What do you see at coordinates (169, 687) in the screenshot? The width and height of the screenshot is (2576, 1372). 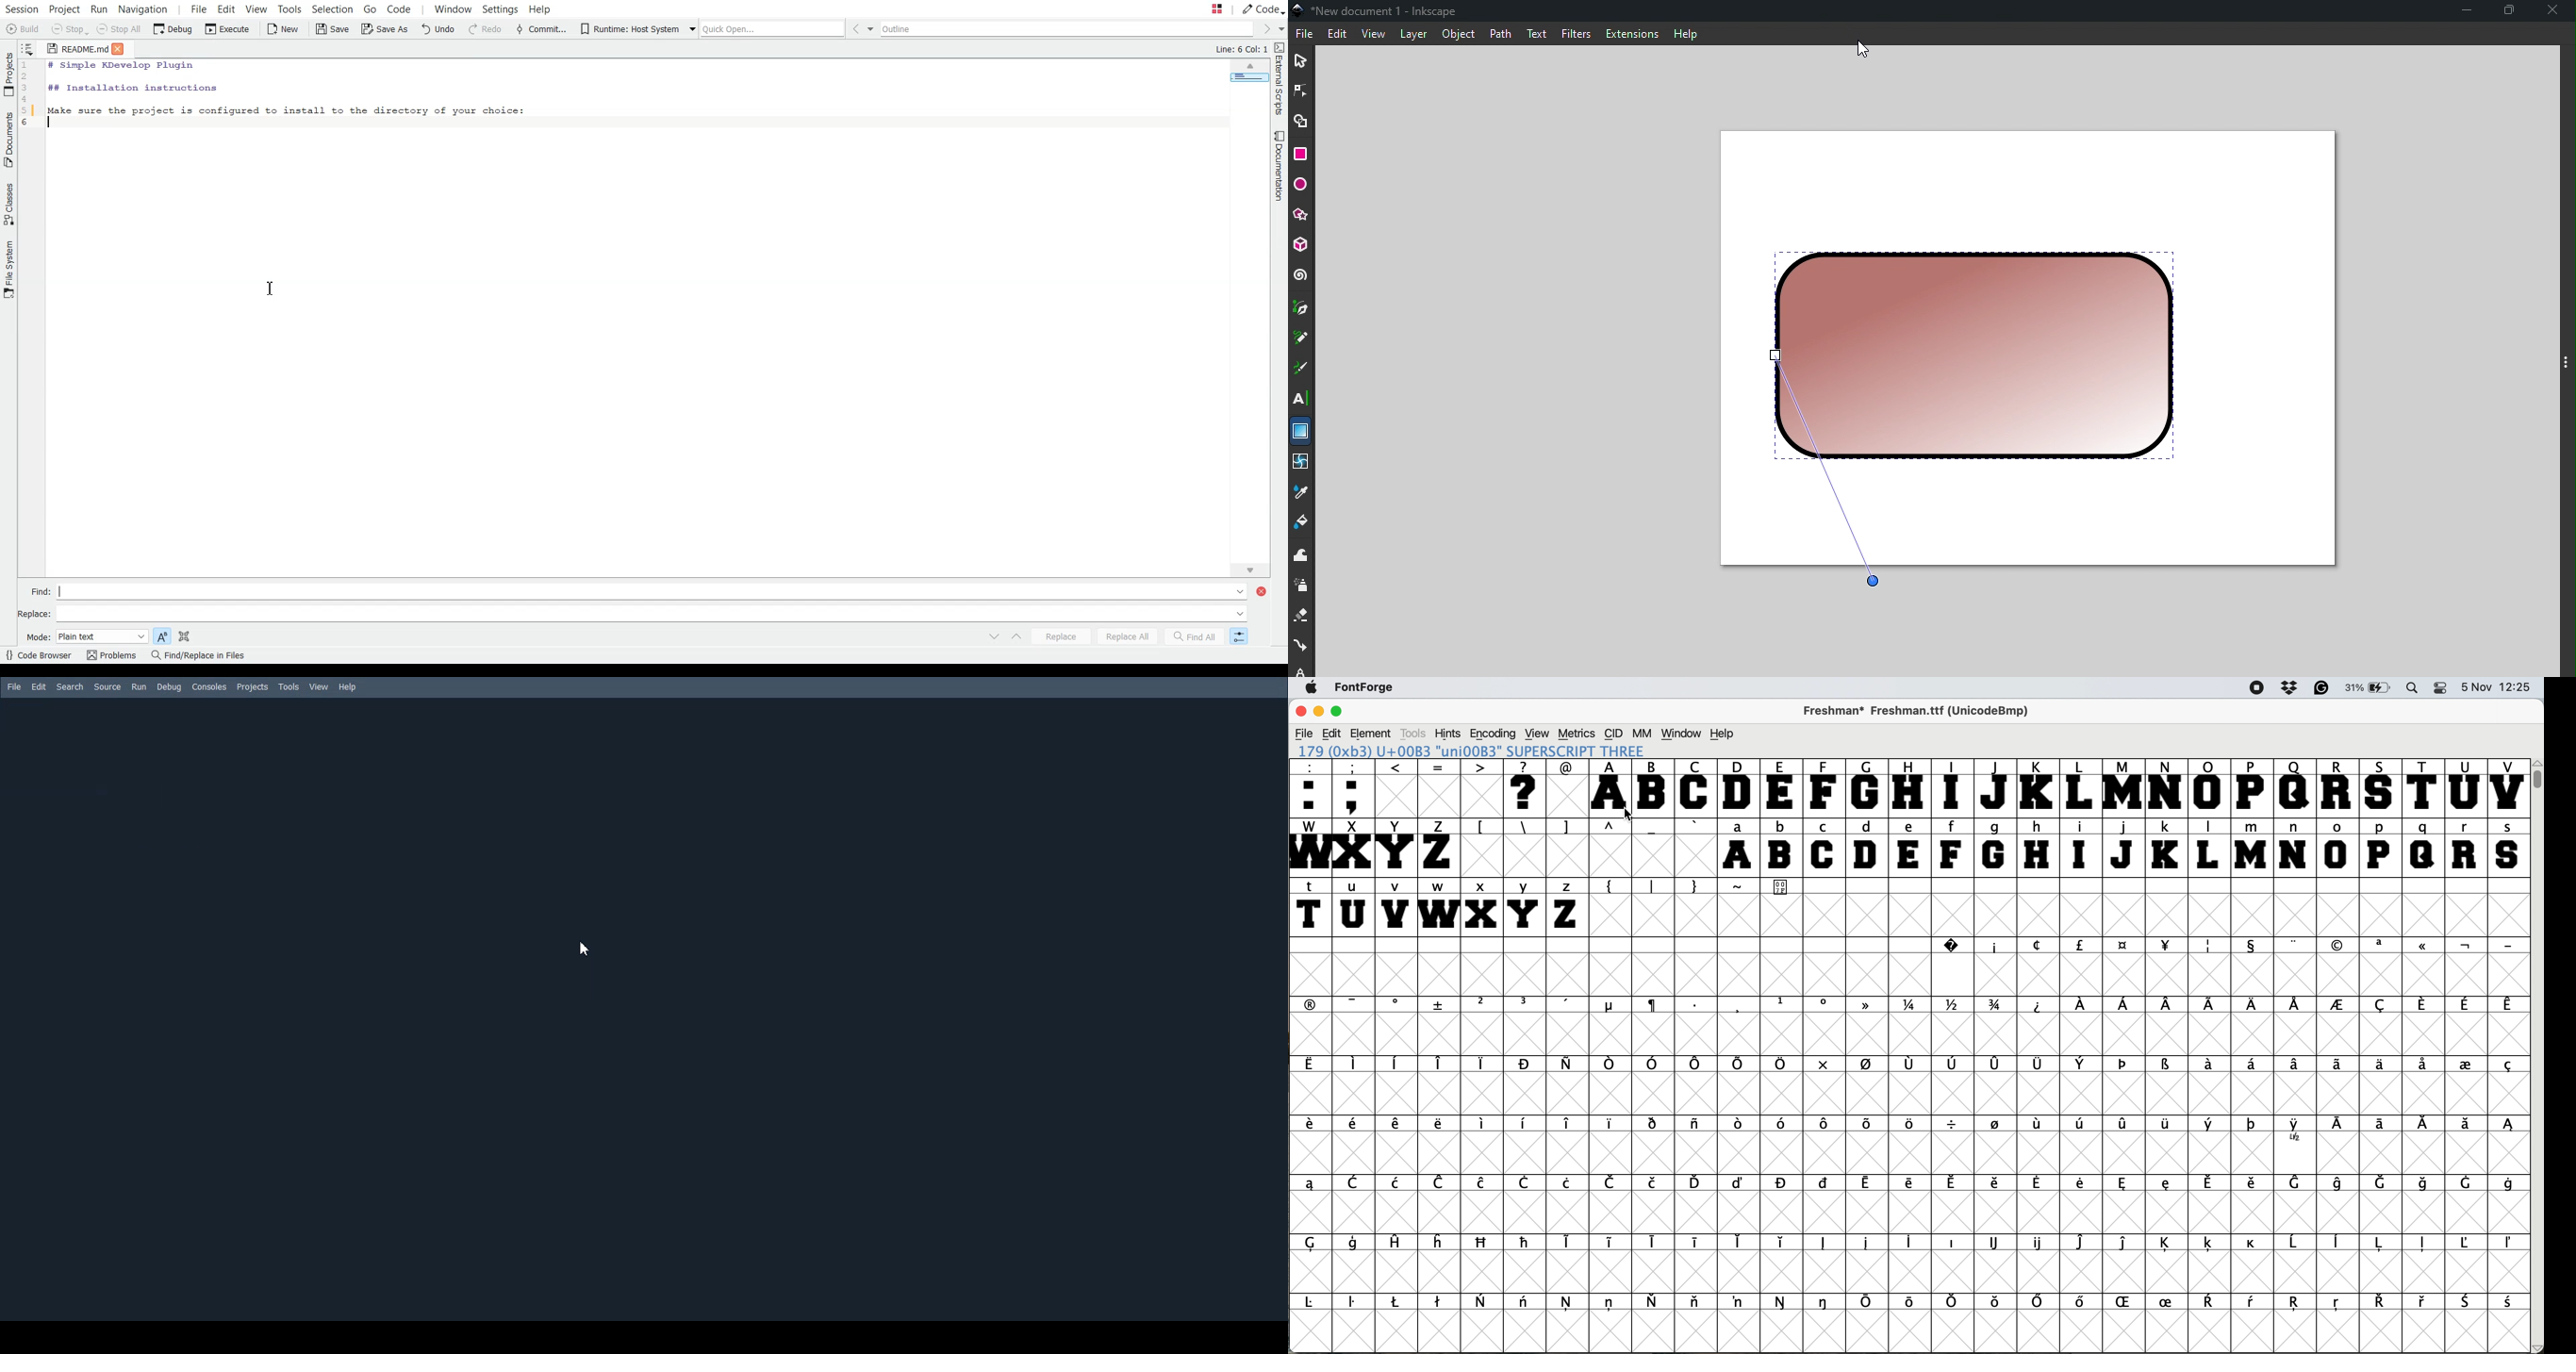 I see `Debug` at bounding box center [169, 687].